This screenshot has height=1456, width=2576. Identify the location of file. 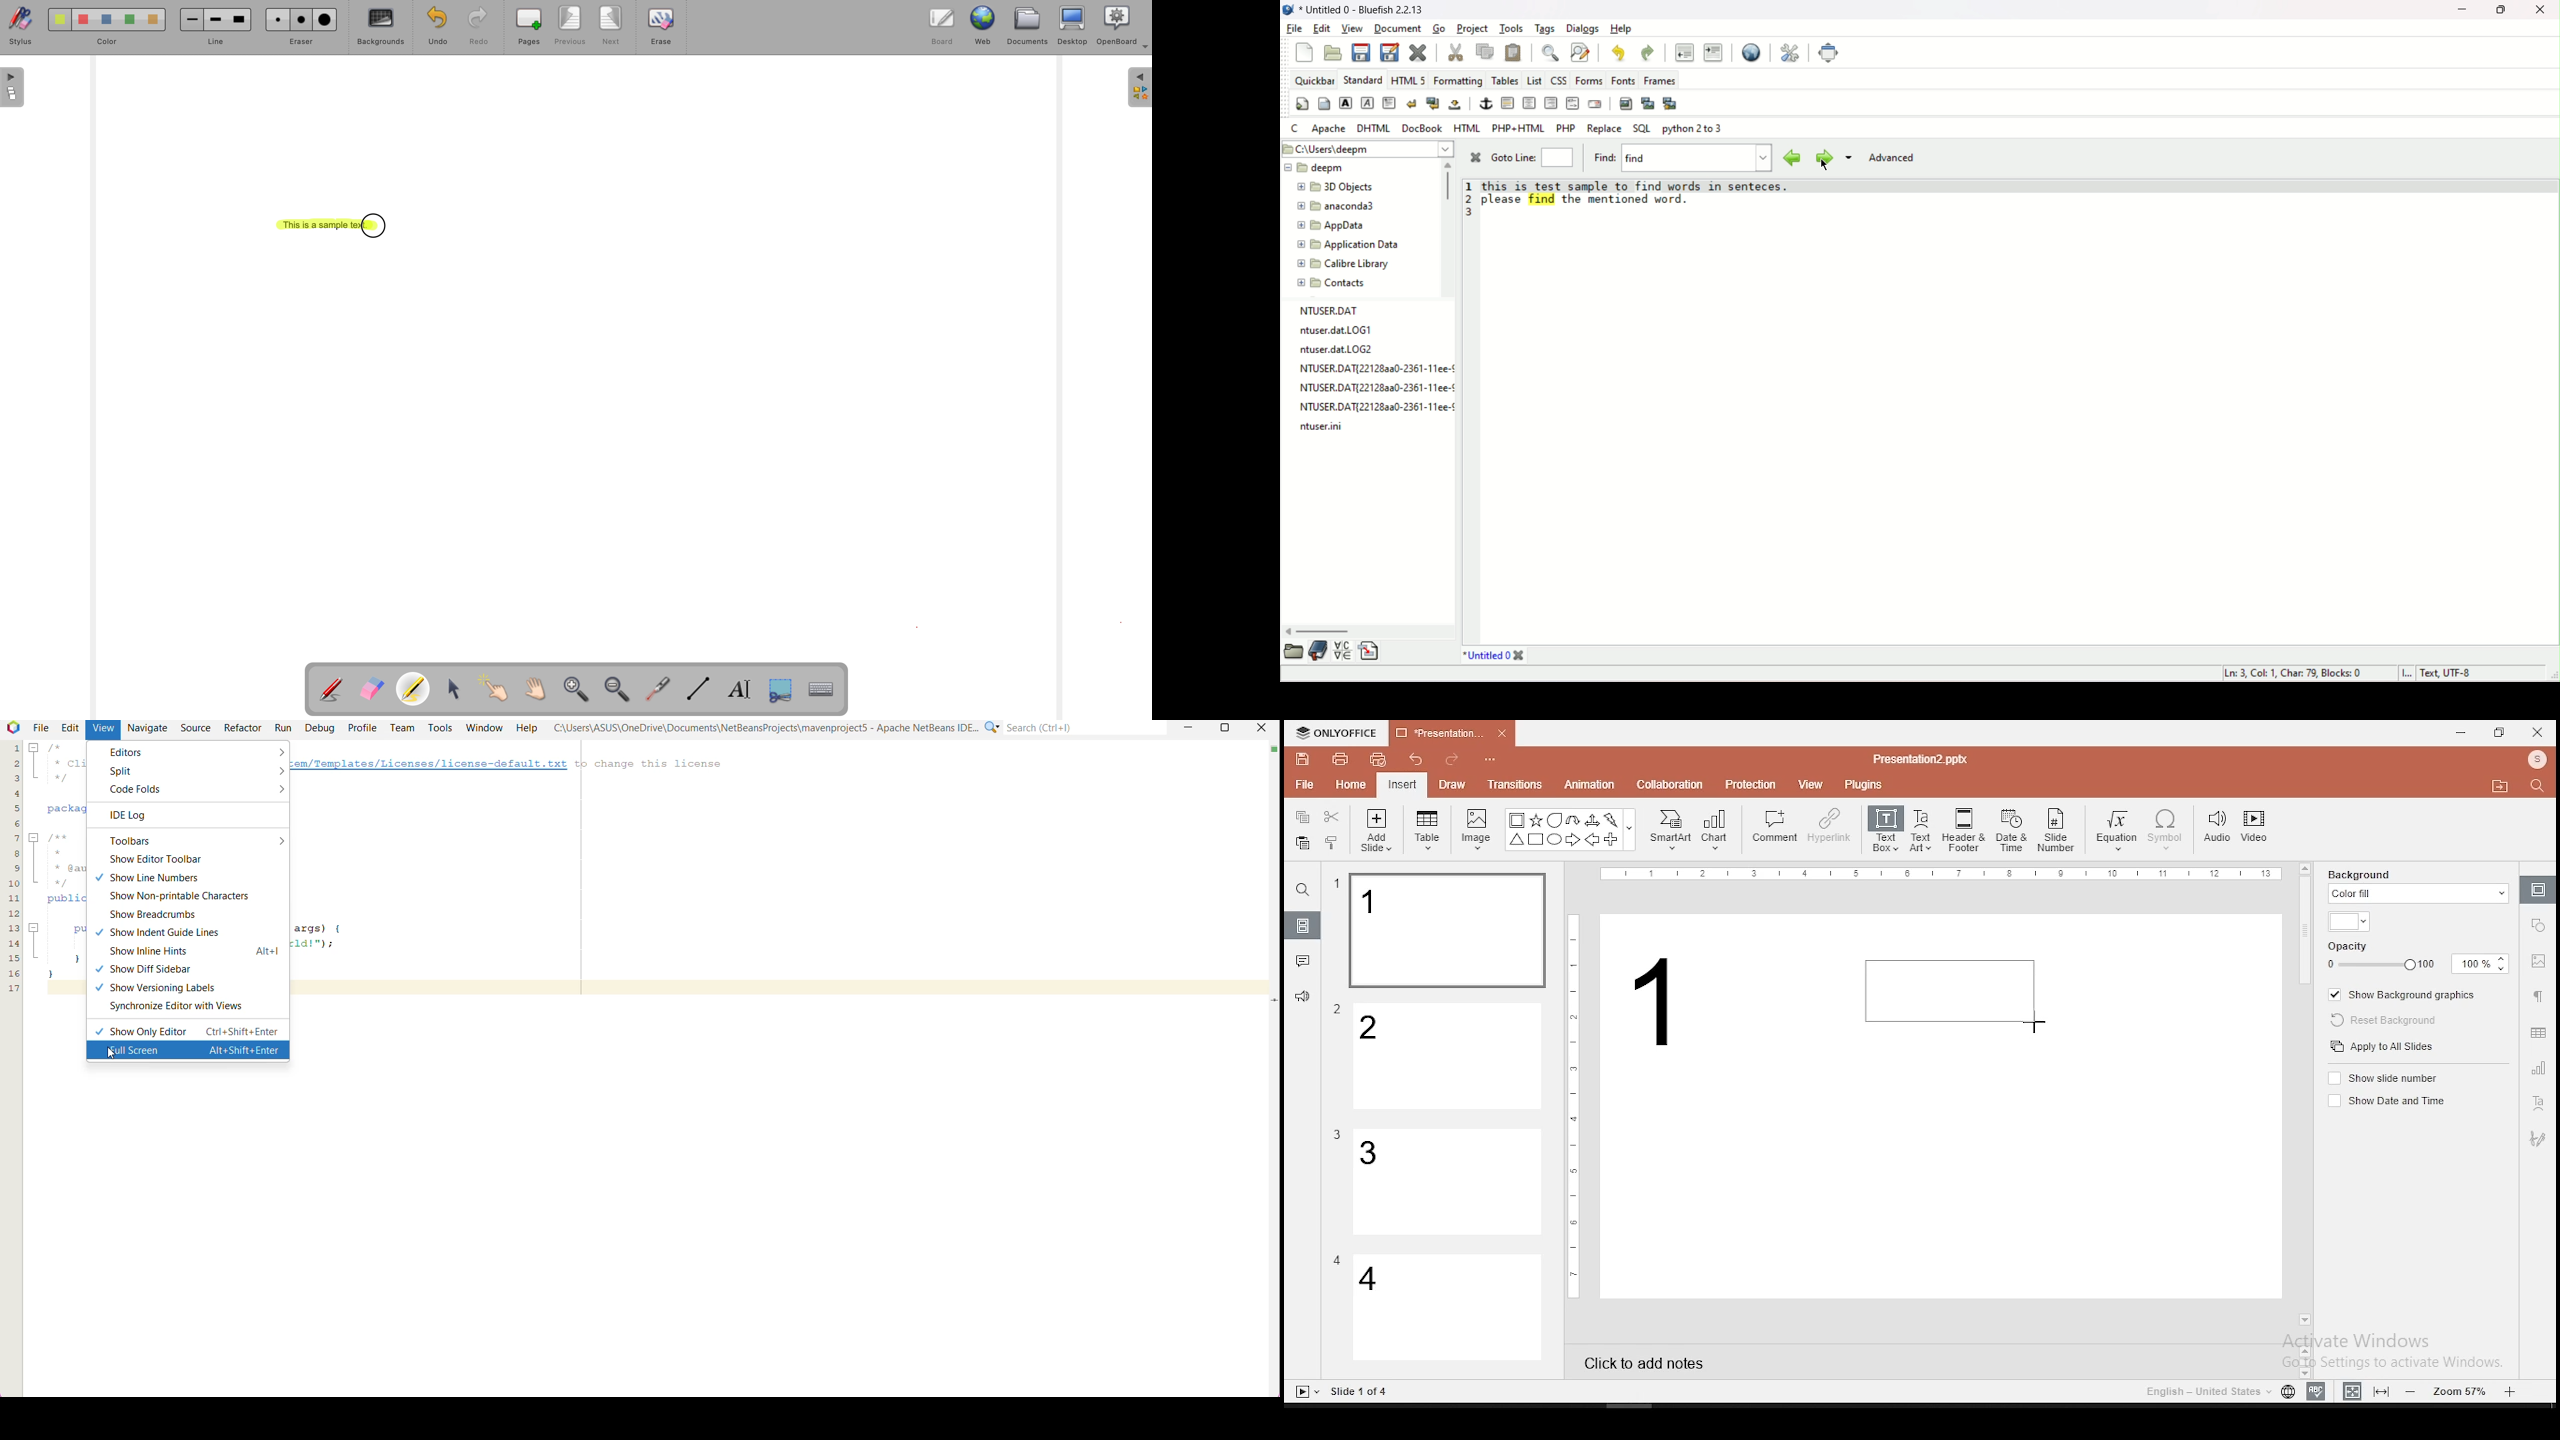
(1304, 786).